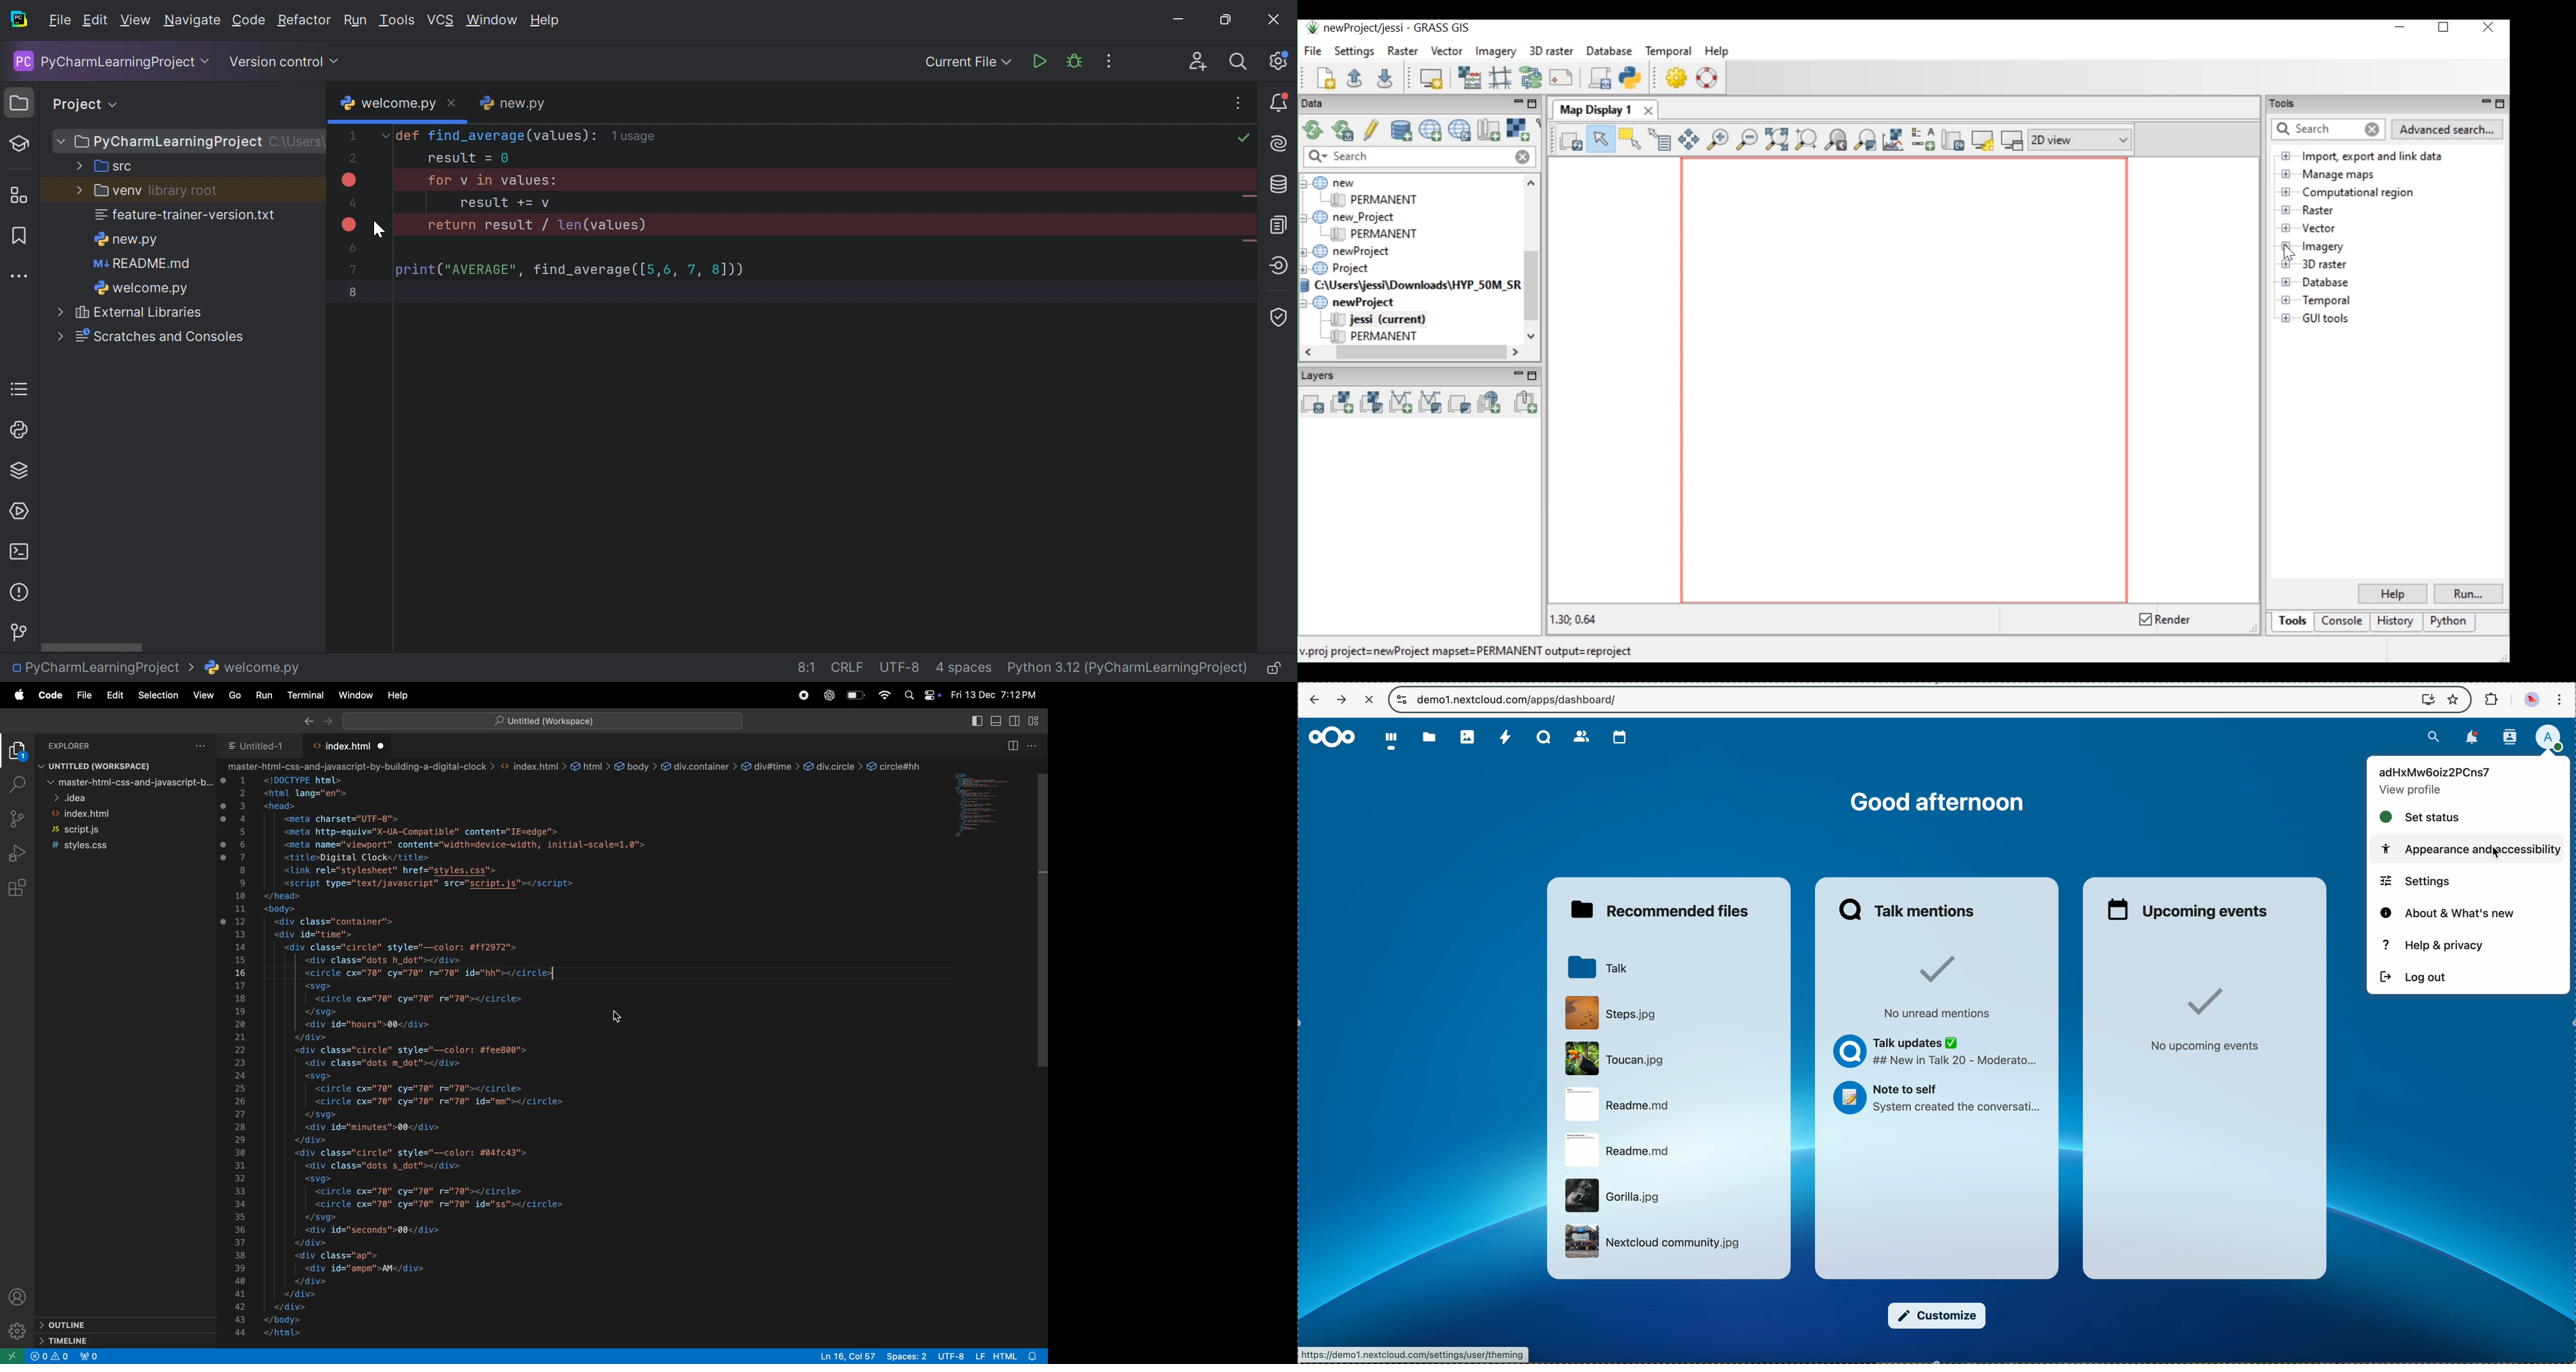 The height and width of the screenshot is (1372, 2576). Describe the element at coordinates (1393, 743) in the screenshot. I see `dashboard` at that location.